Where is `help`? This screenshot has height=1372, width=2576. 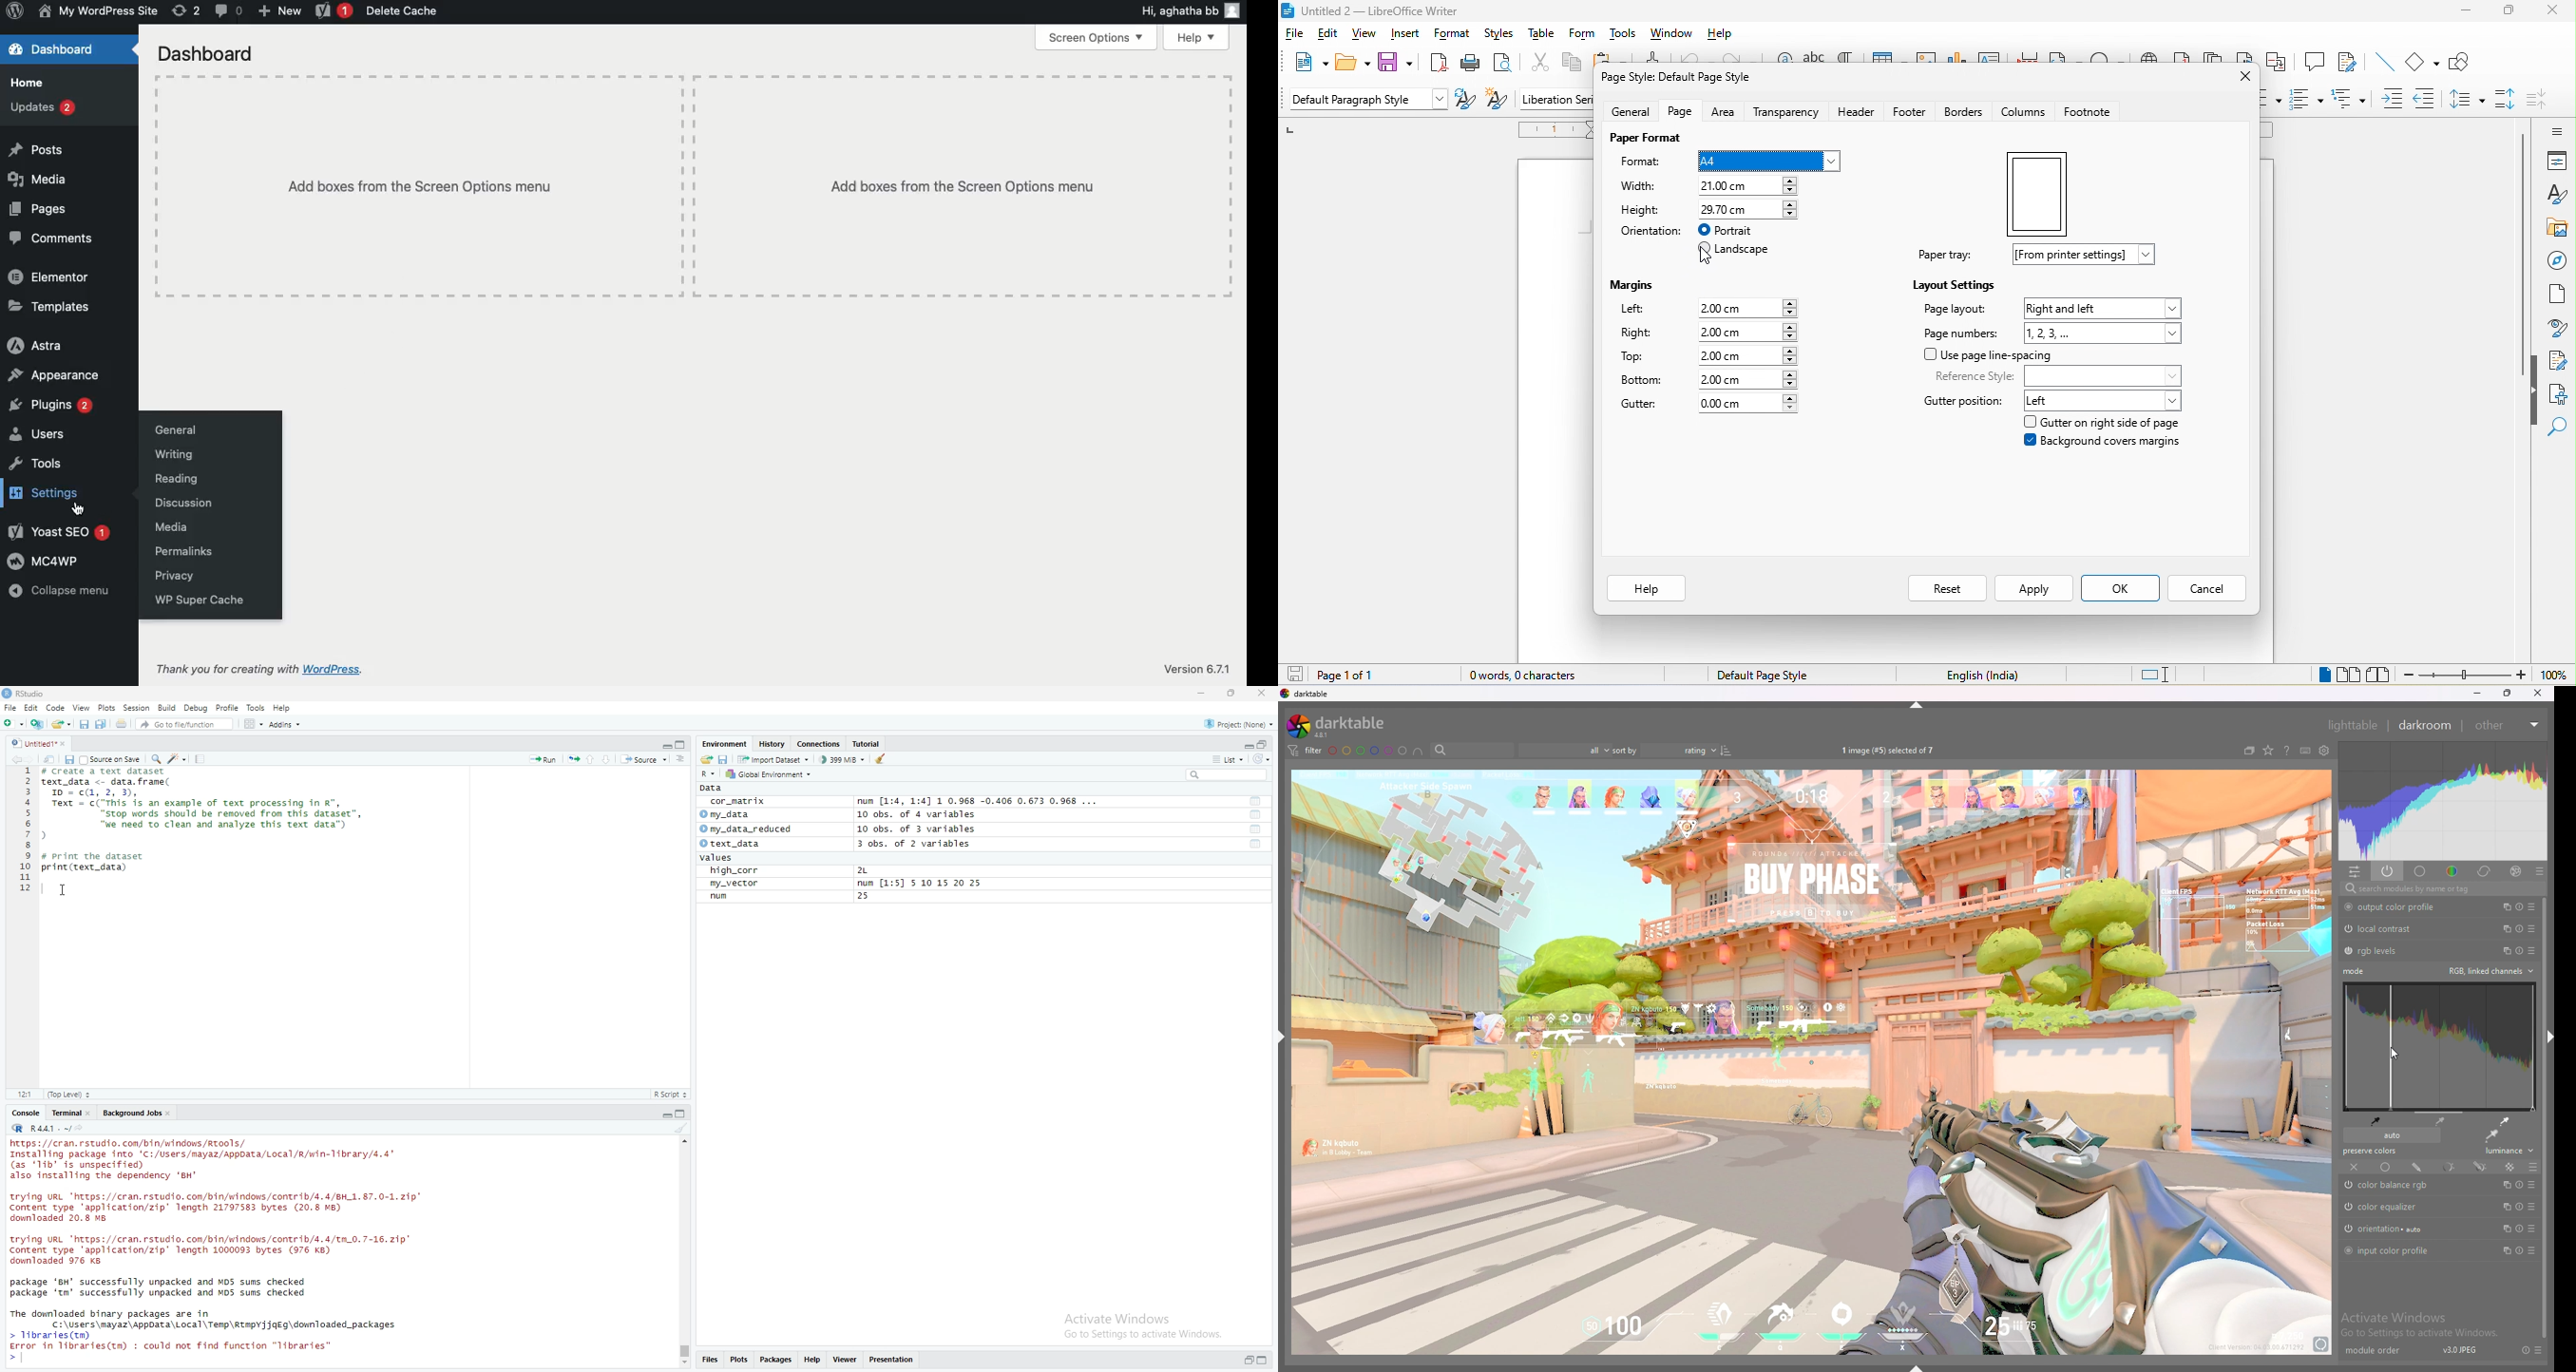 help is located at coordinates (812, 1359).